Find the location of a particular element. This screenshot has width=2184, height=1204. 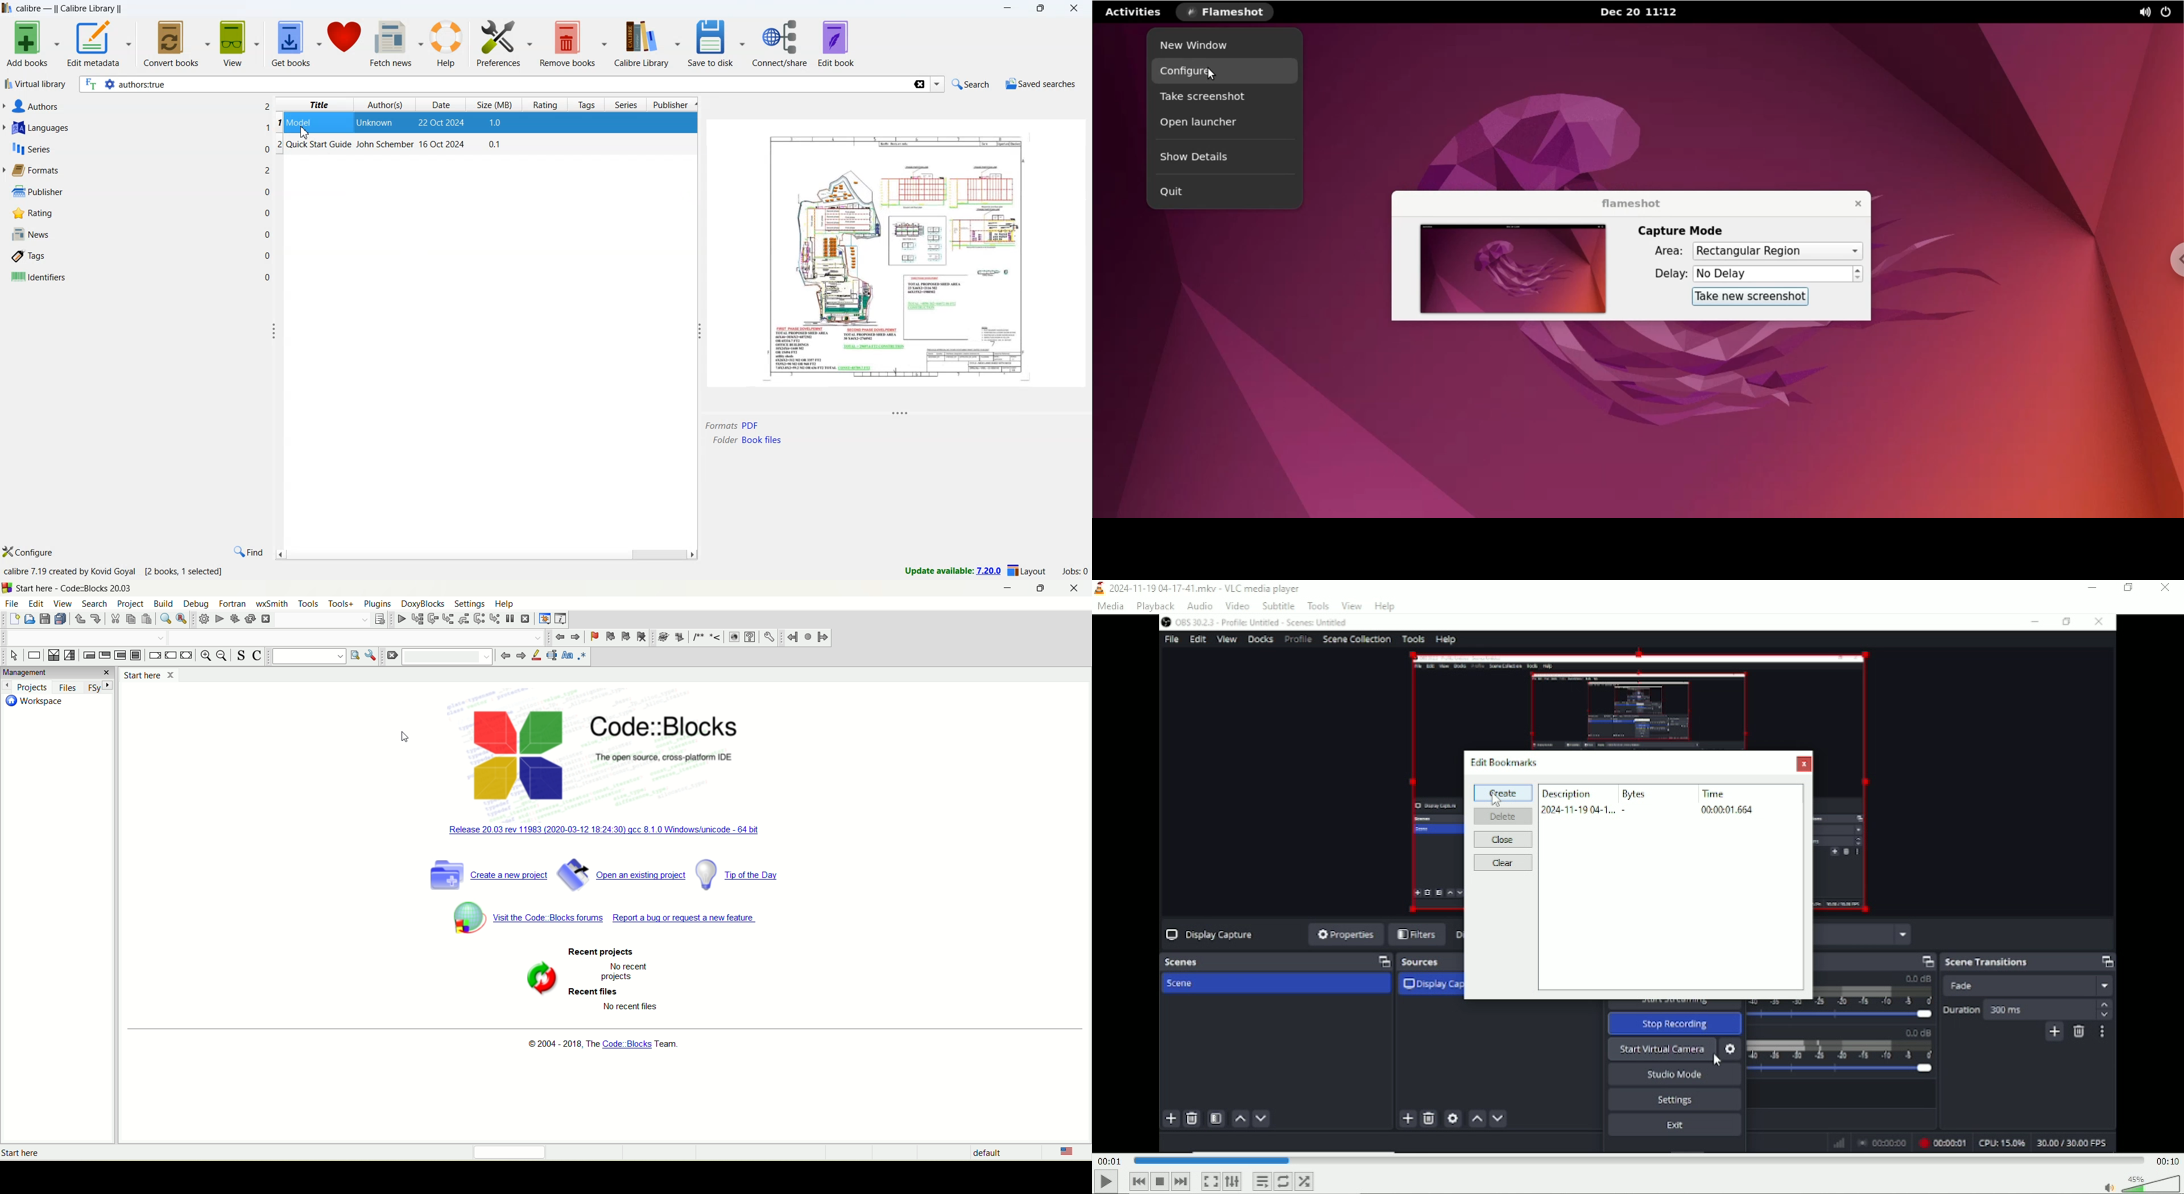

rating is located at coordinates (30, 213).